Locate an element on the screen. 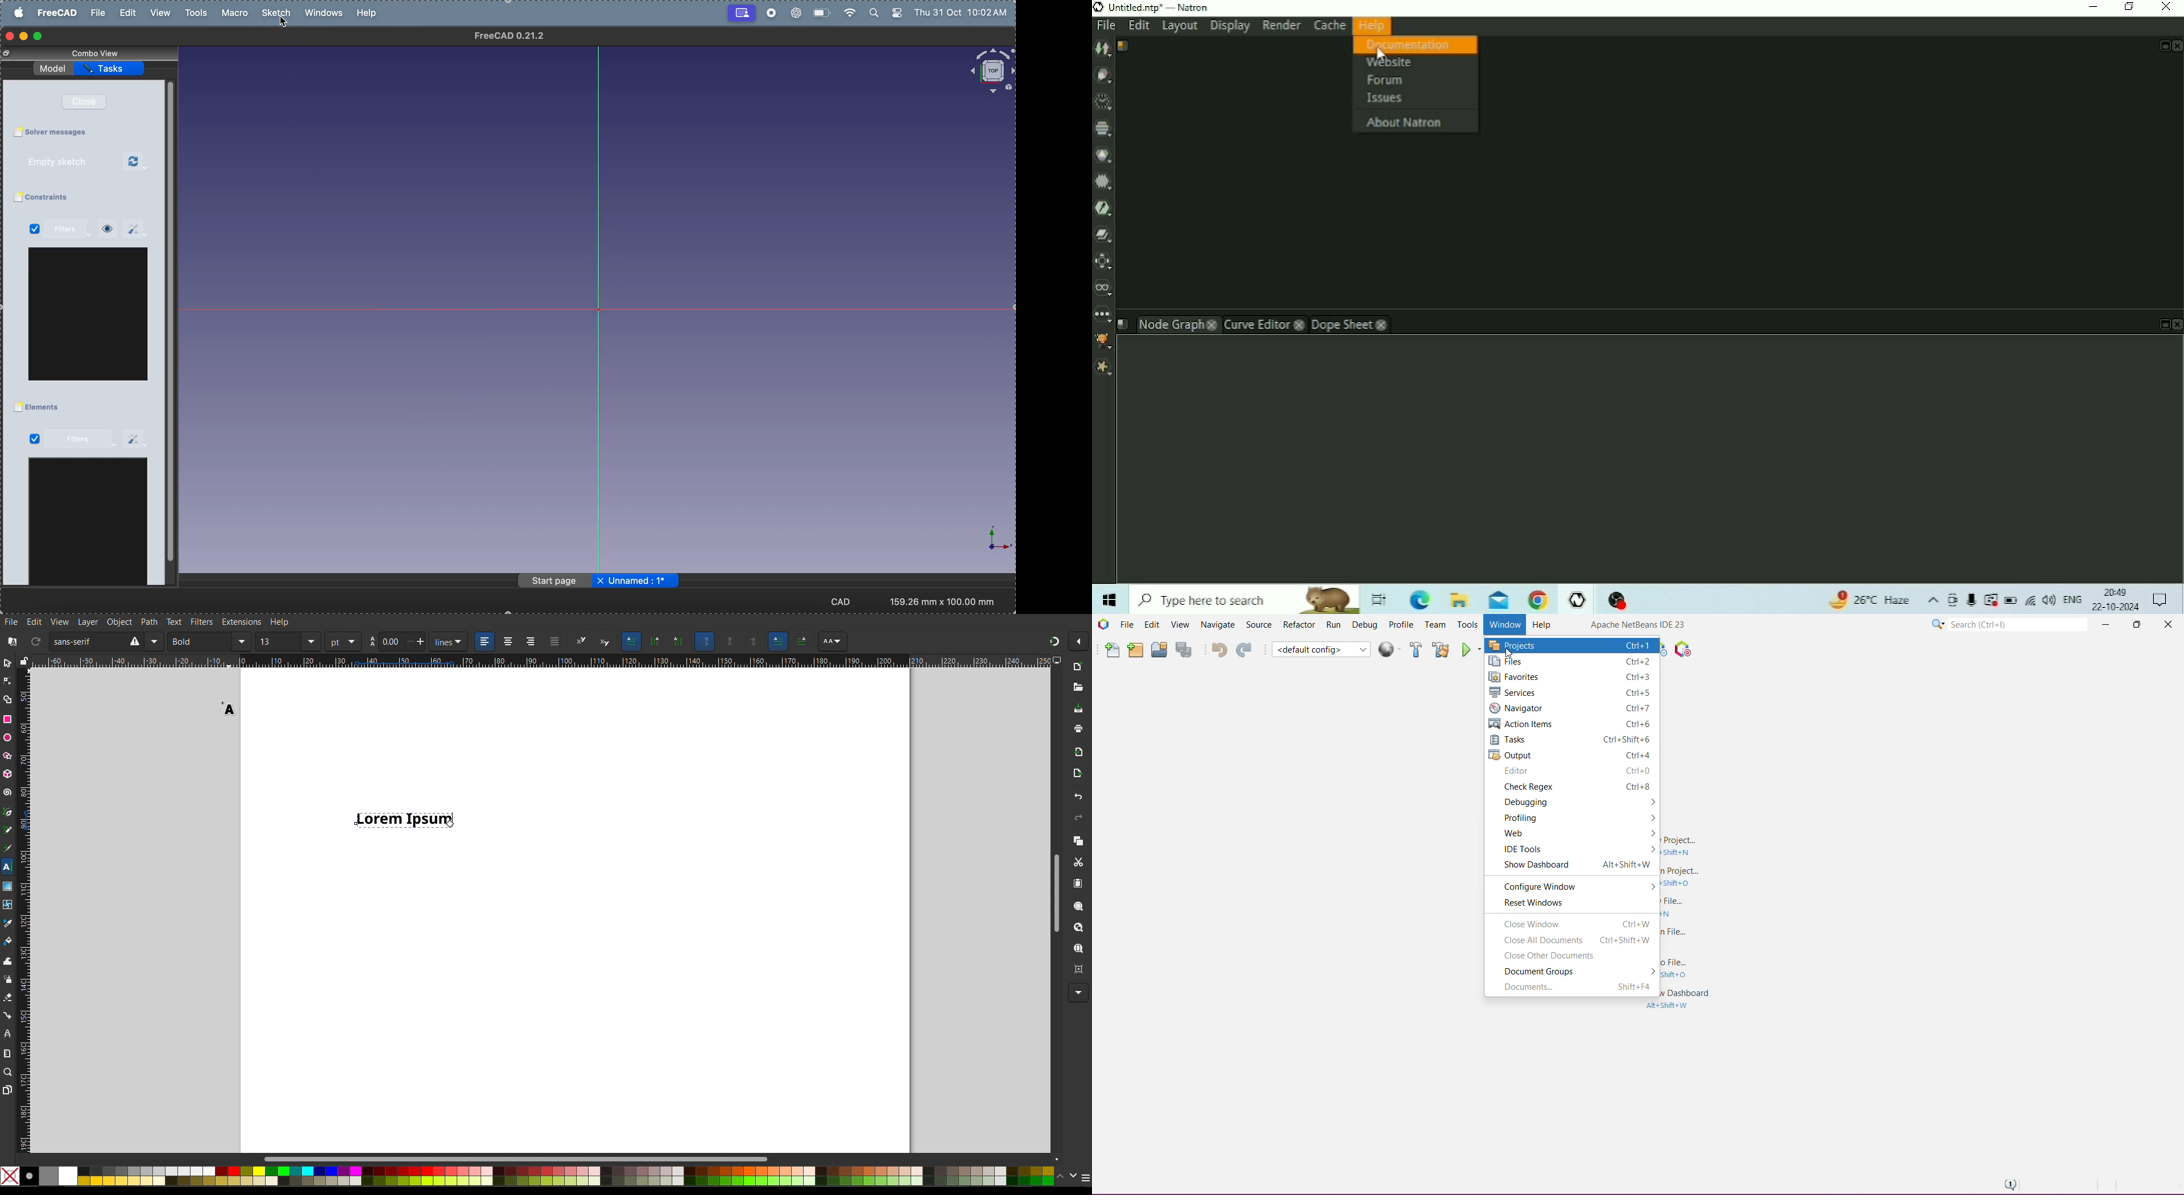  Path is located at coordinates (150, 621).